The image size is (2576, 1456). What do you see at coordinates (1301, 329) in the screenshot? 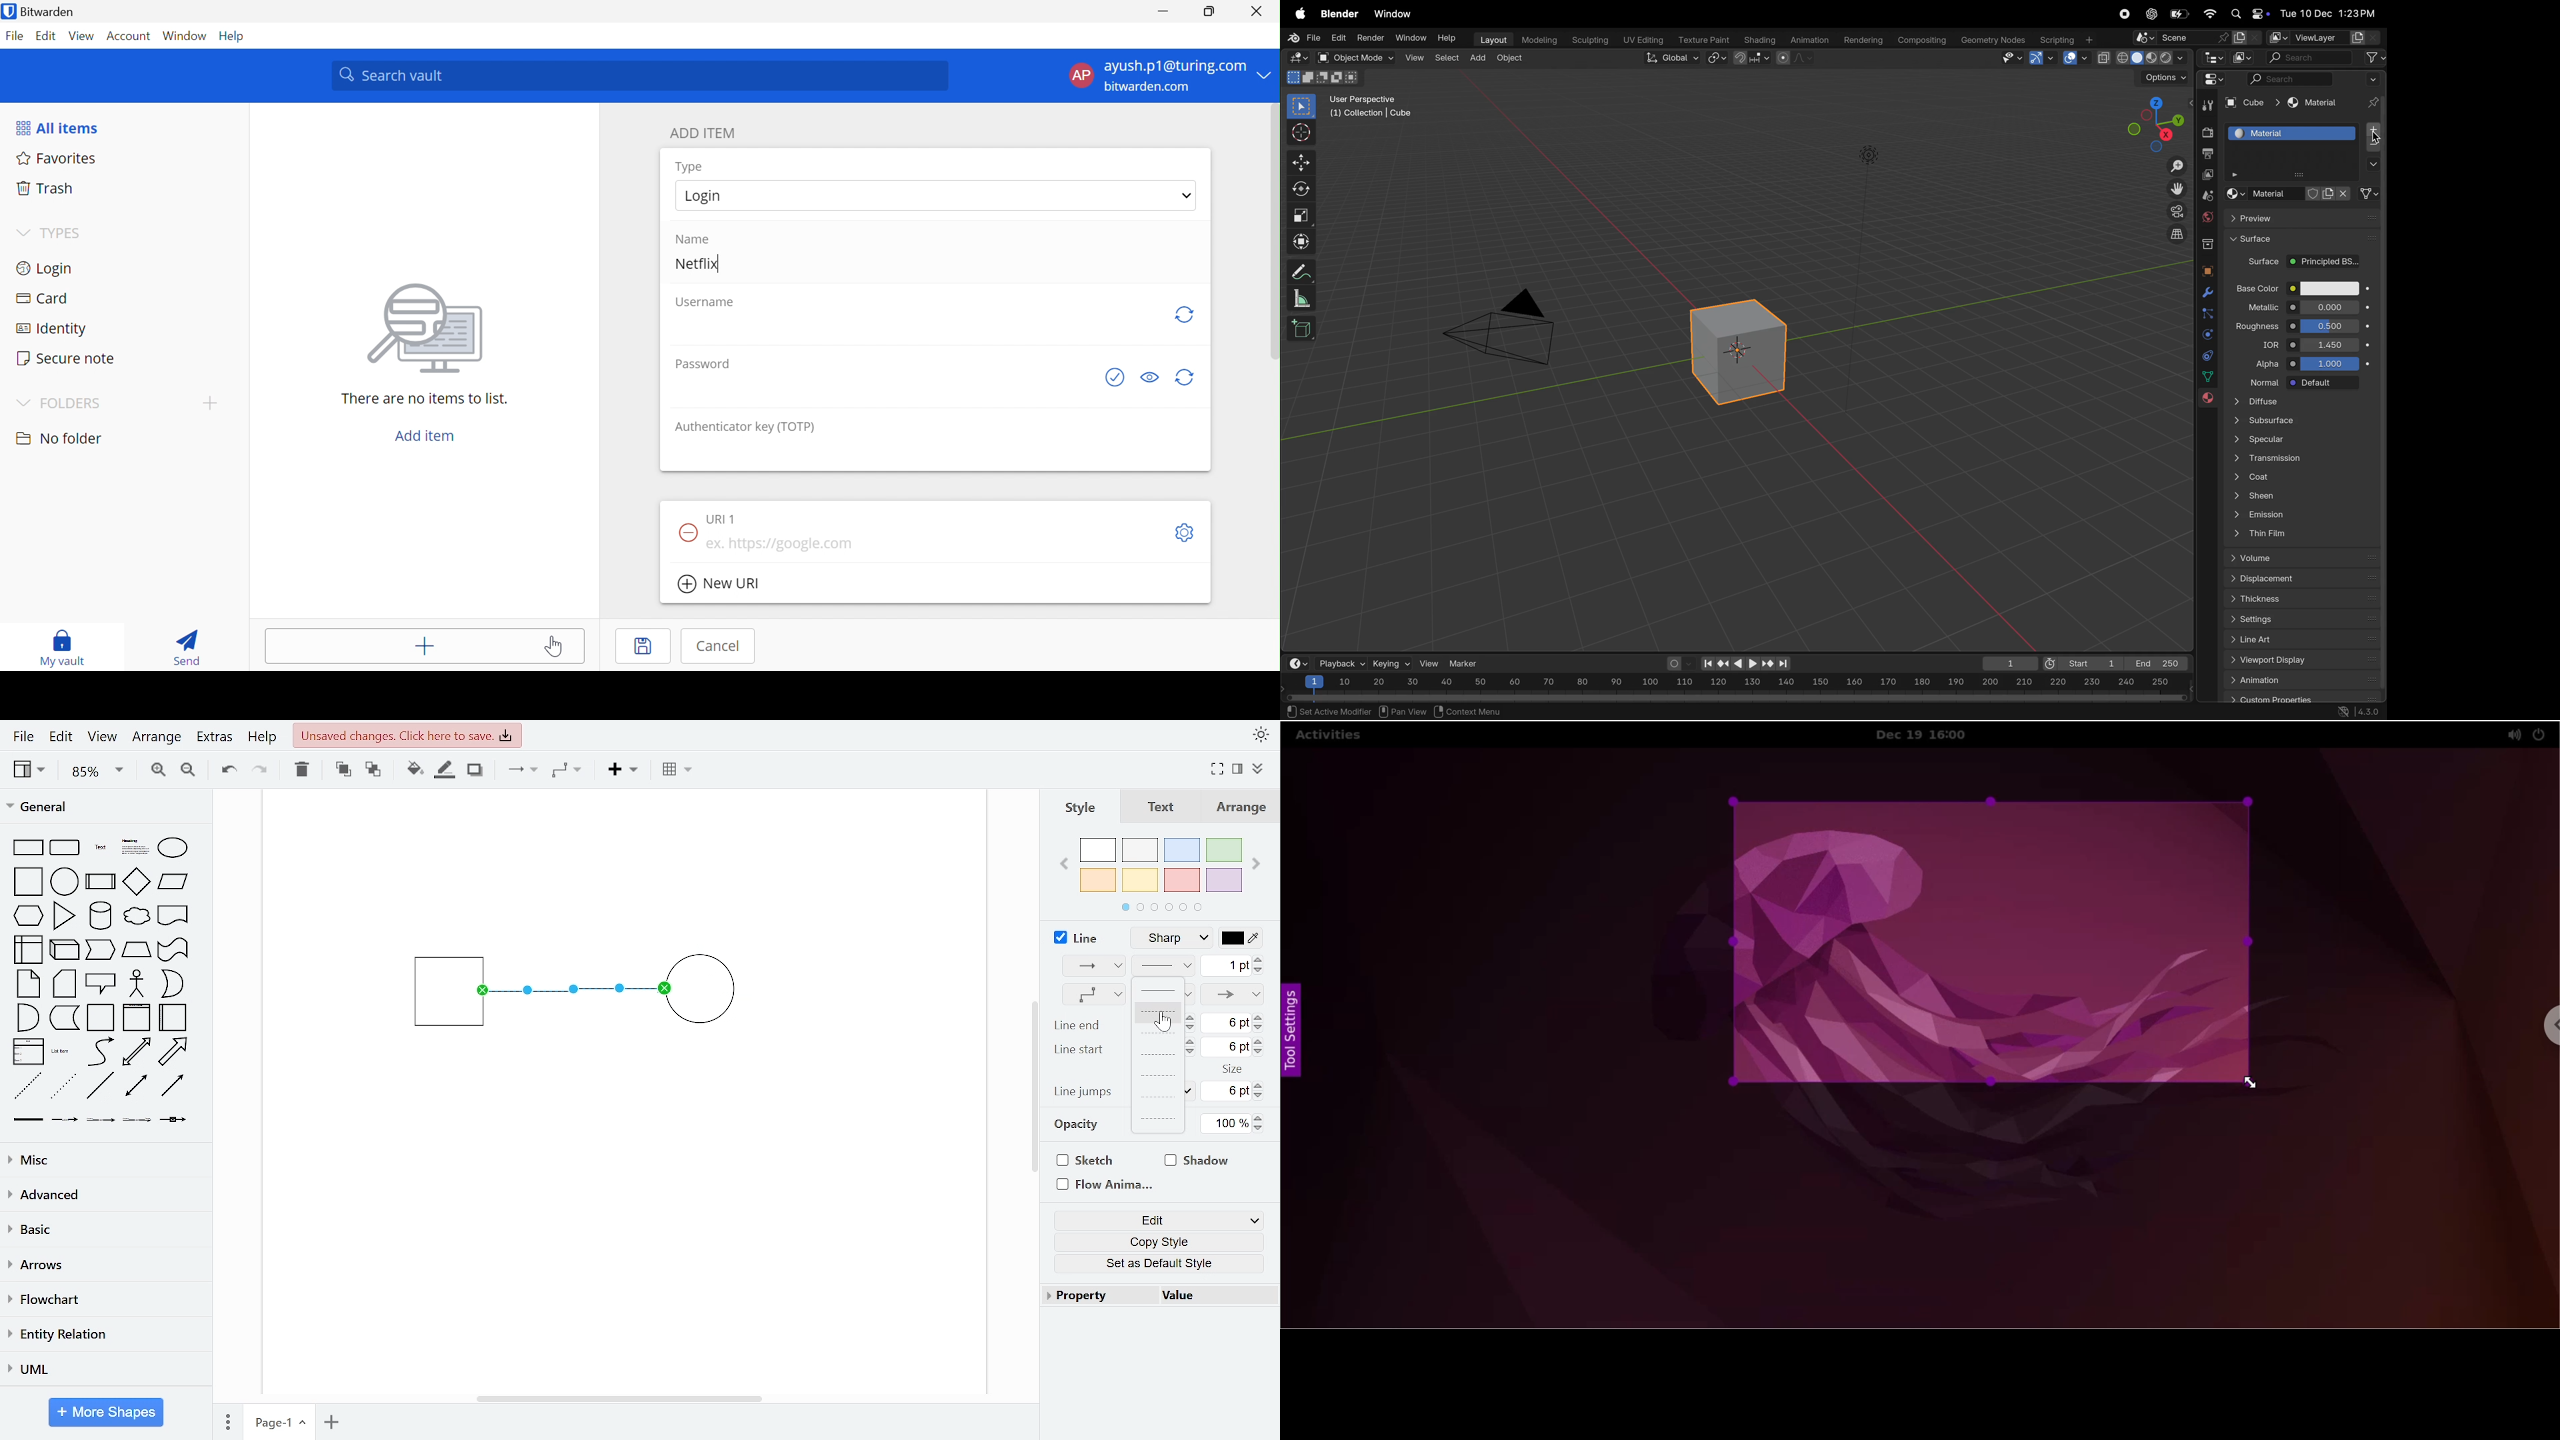
I see `3D cube` at bounding box center [1301, 329].